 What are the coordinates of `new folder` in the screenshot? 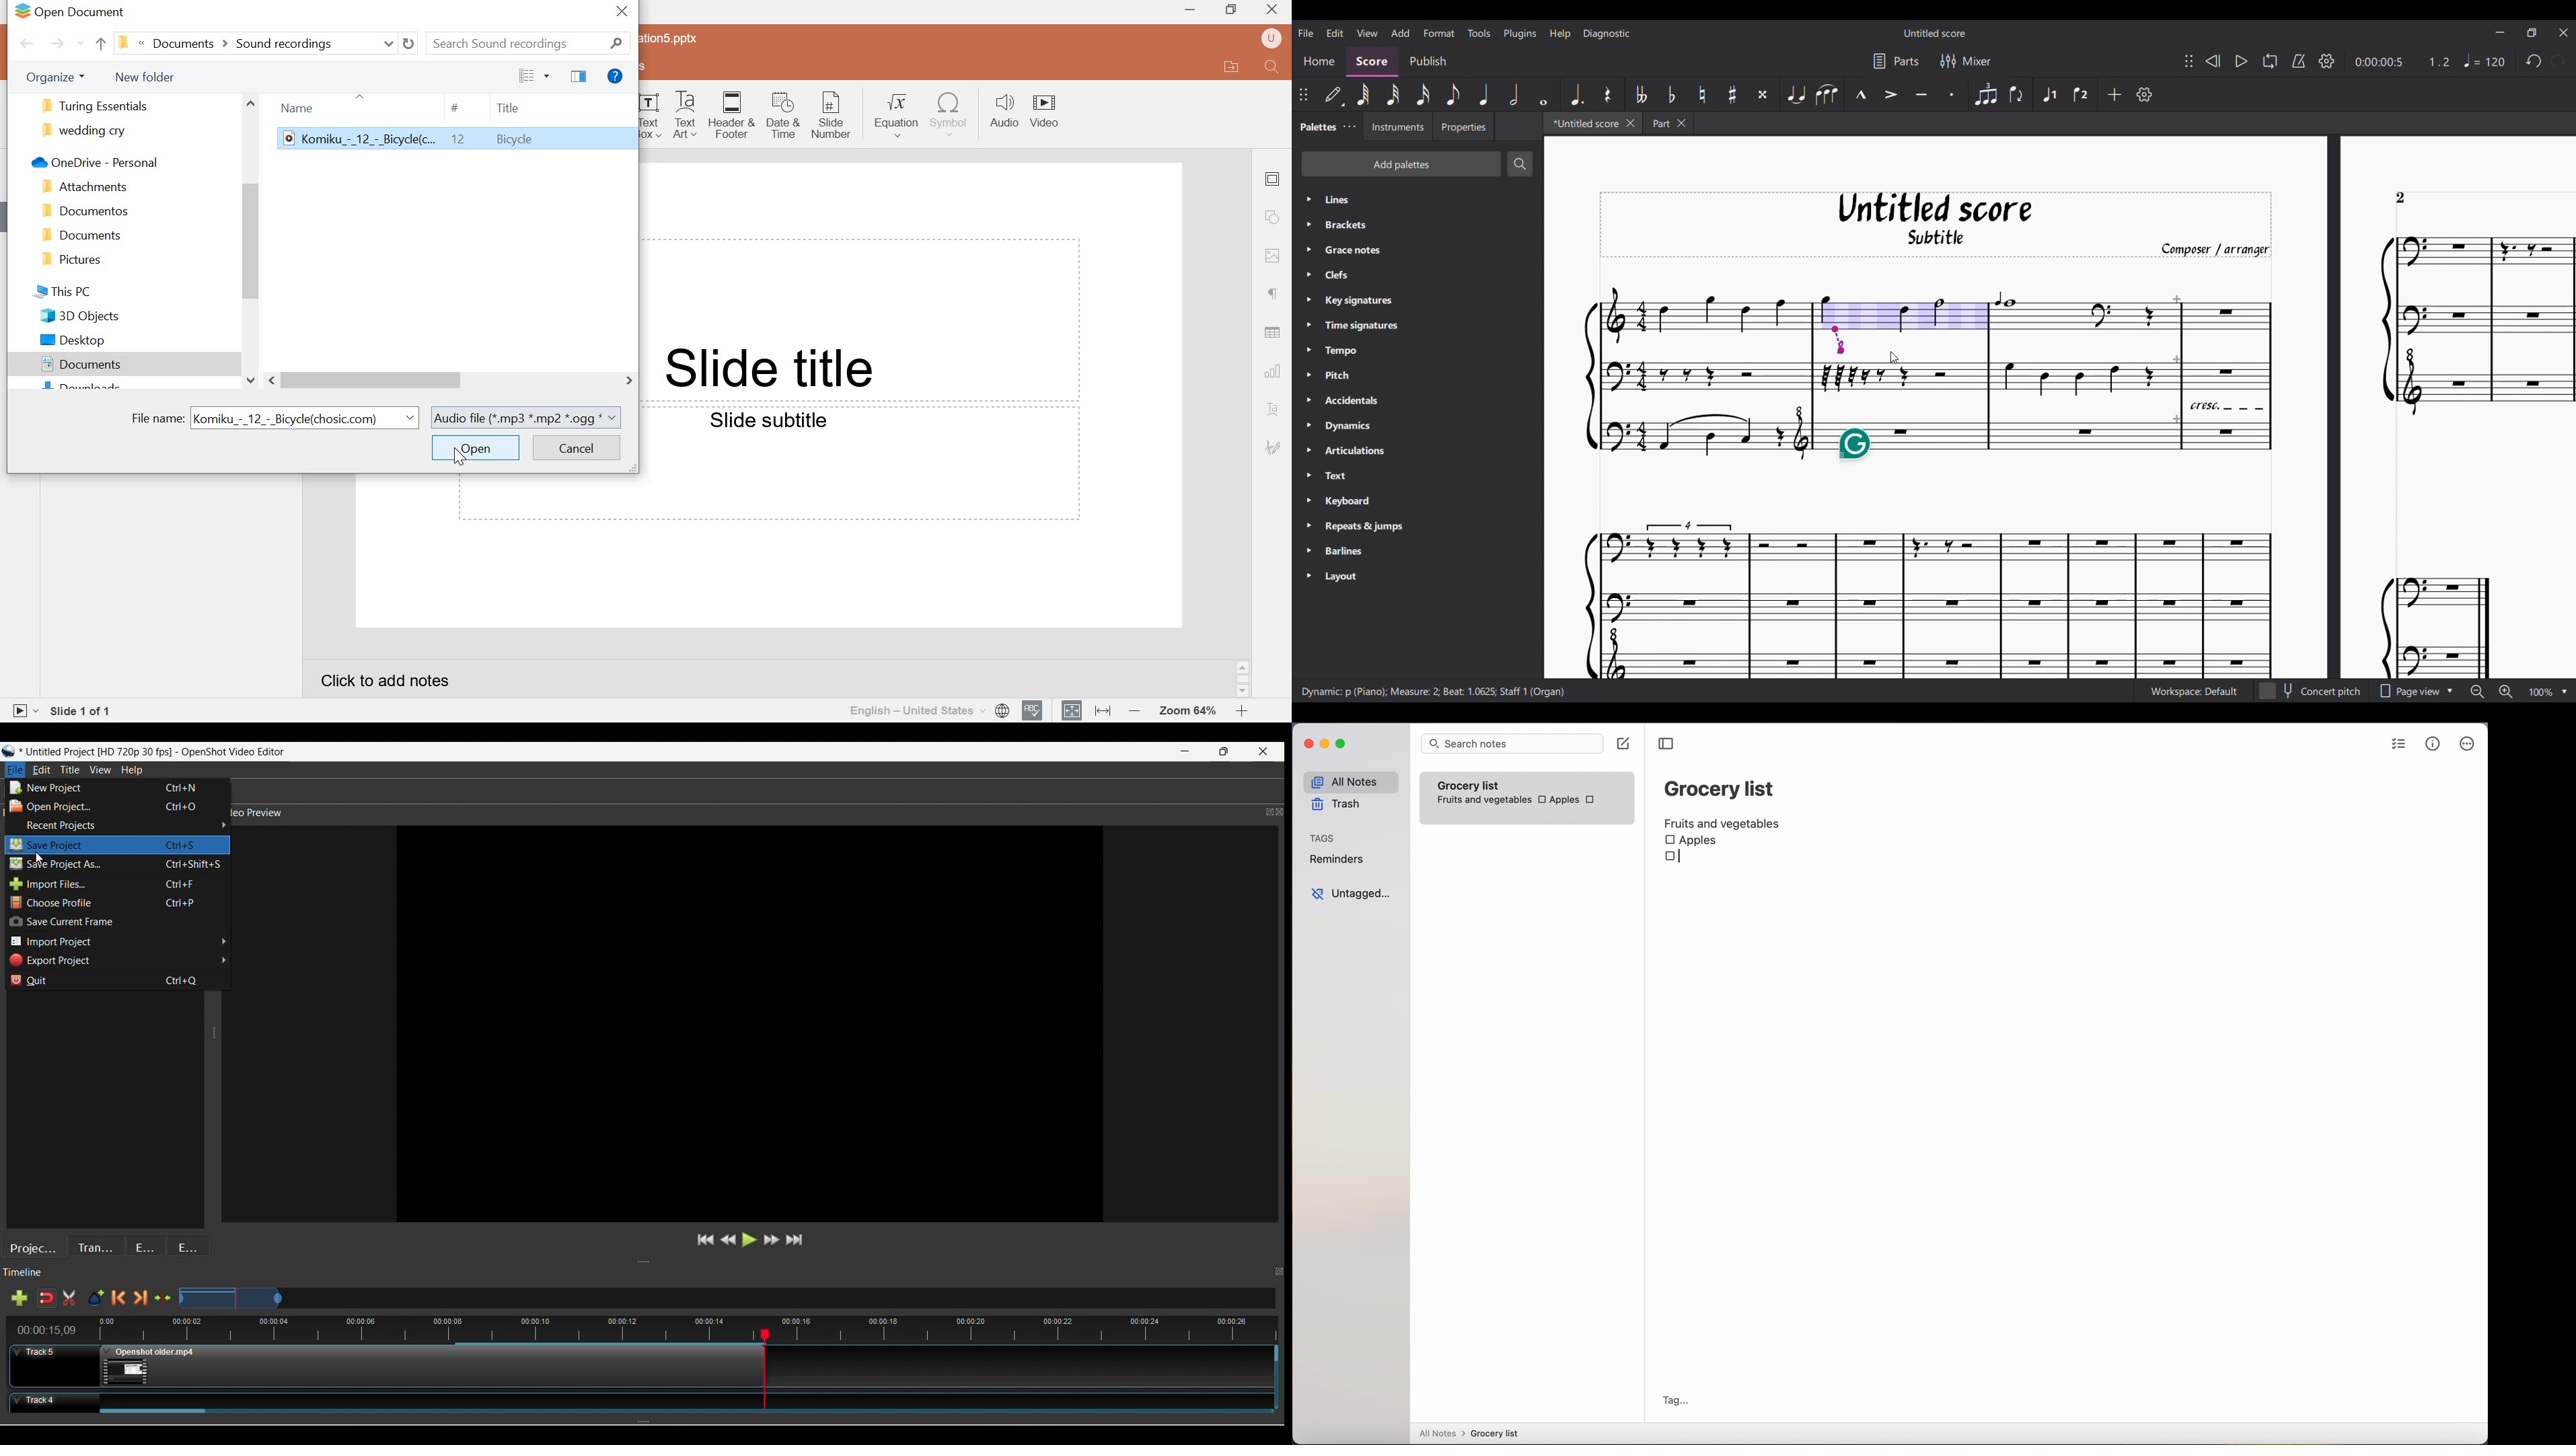 It's located at (144, 77).